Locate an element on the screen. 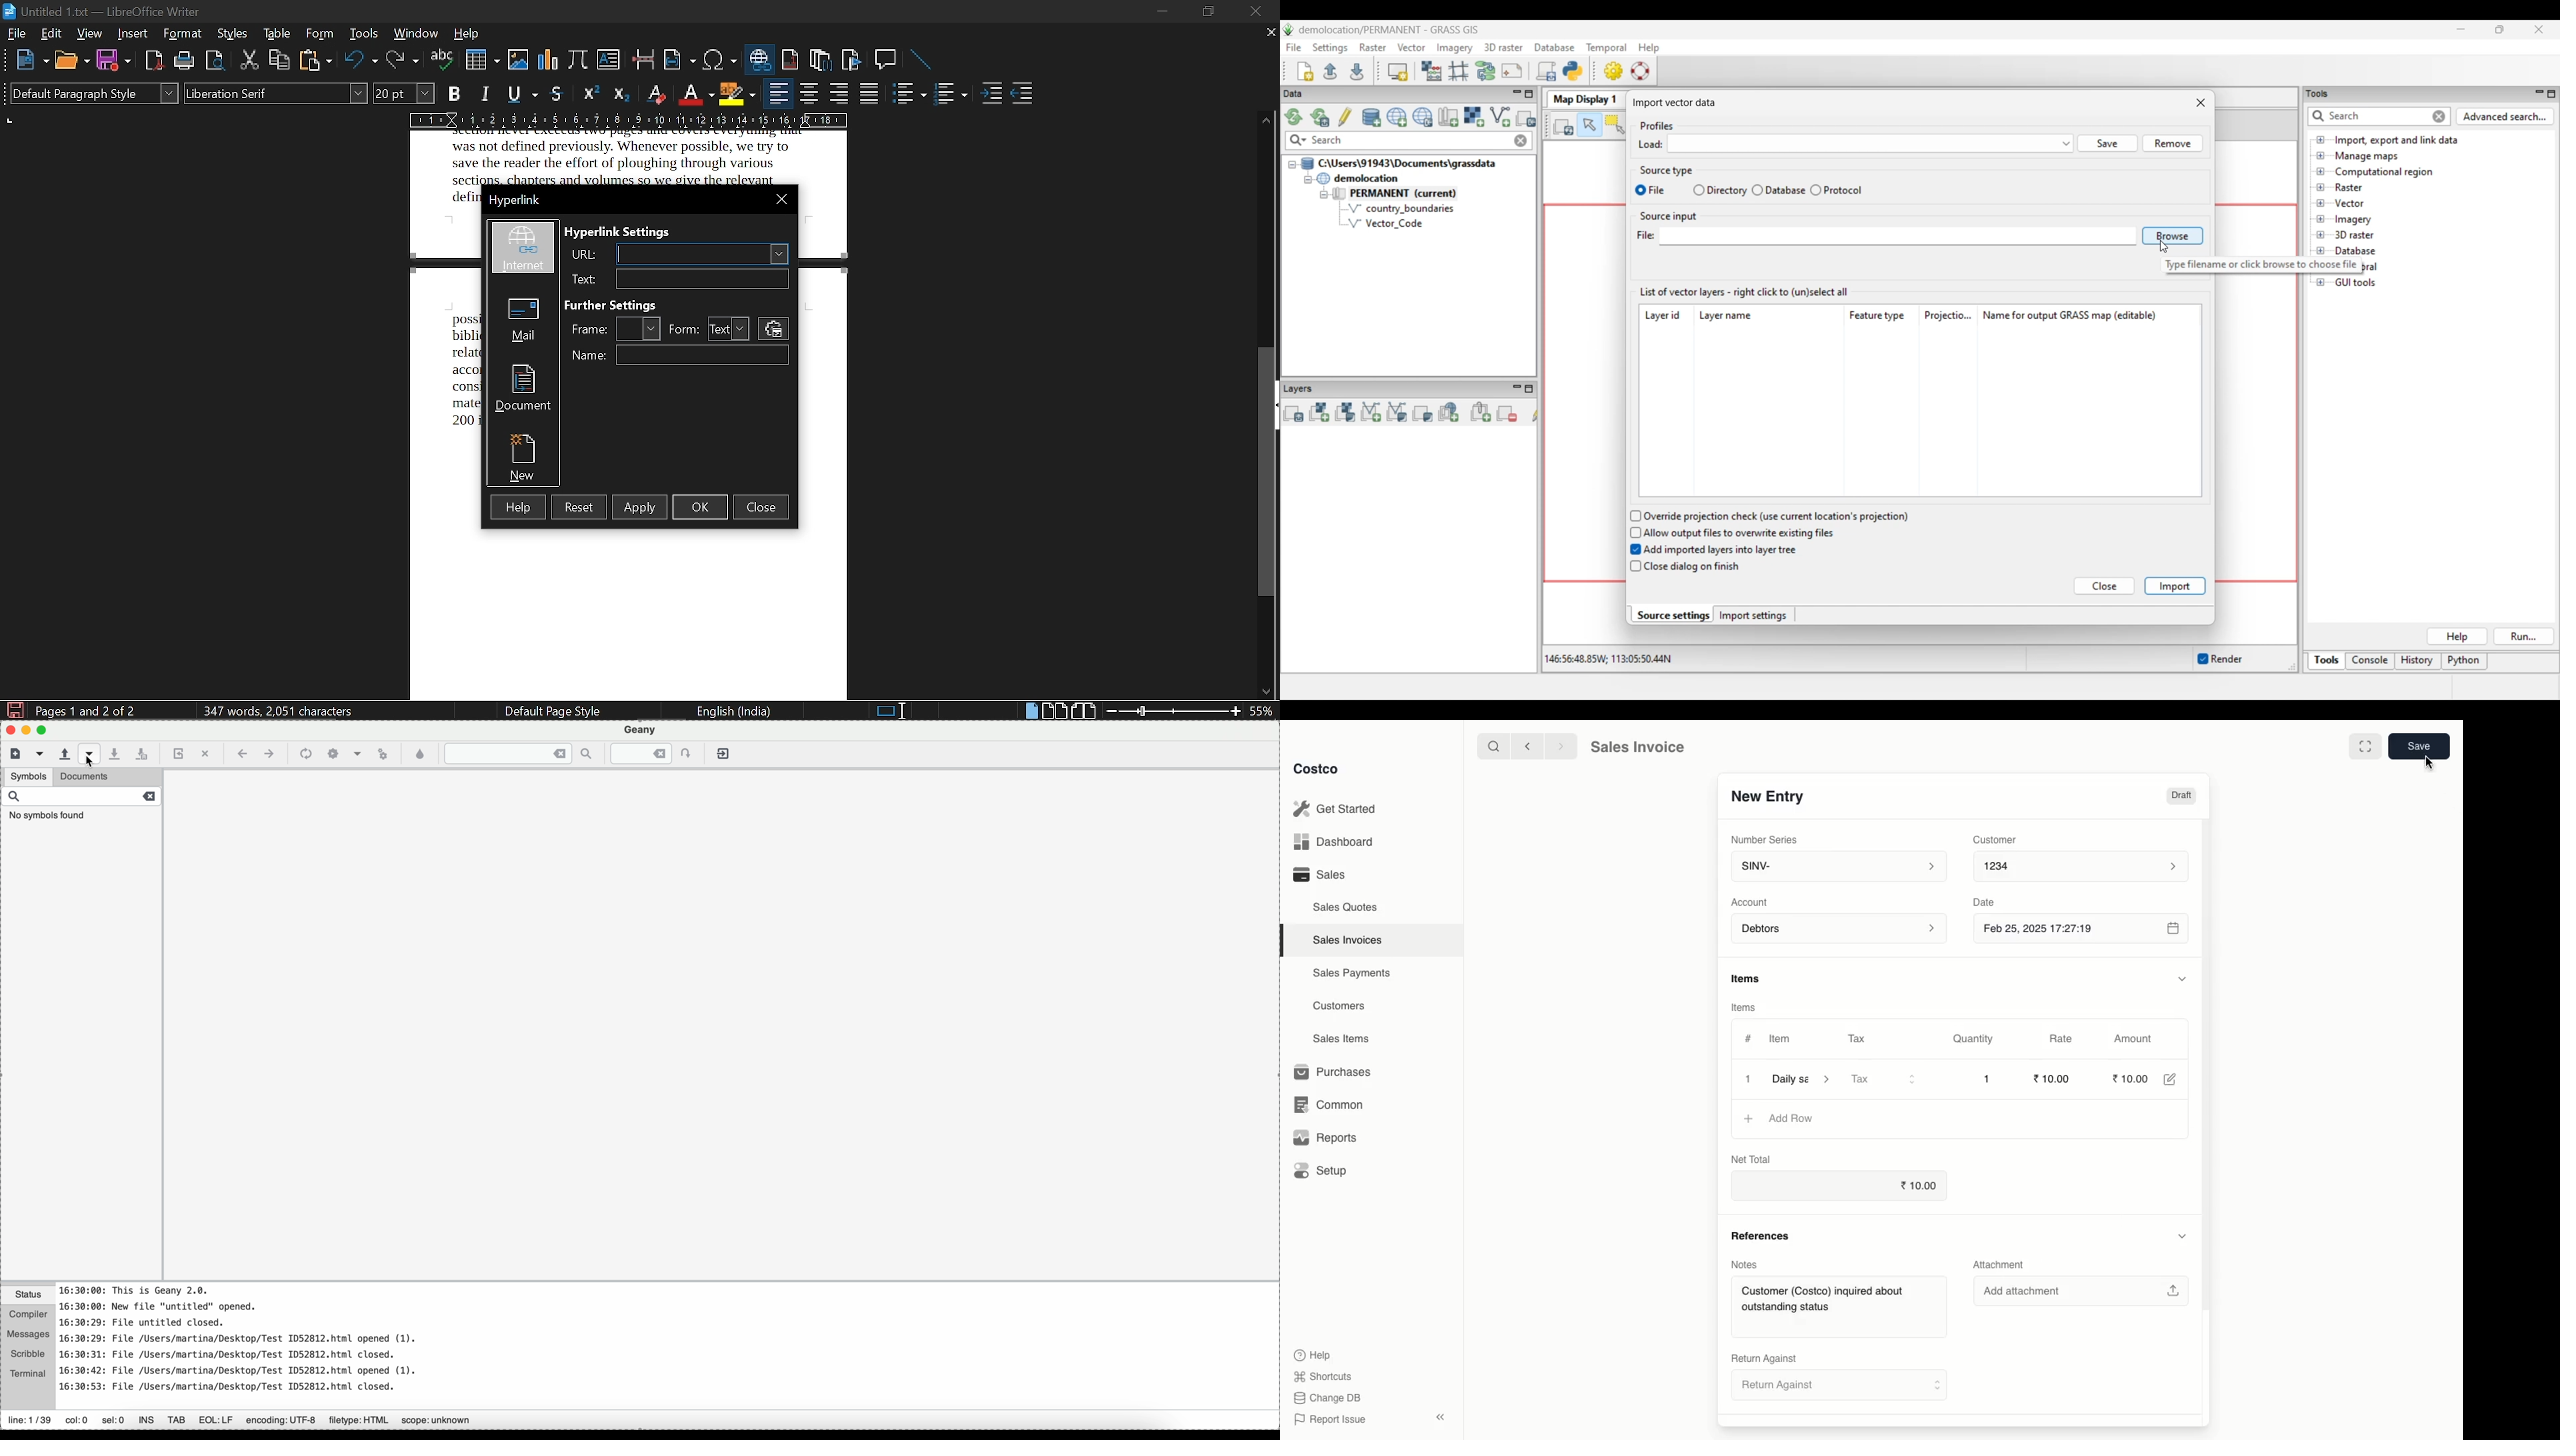 This screenshot has height=1456, width=2576. 10.00 is located at coordinates (2136, 1078).